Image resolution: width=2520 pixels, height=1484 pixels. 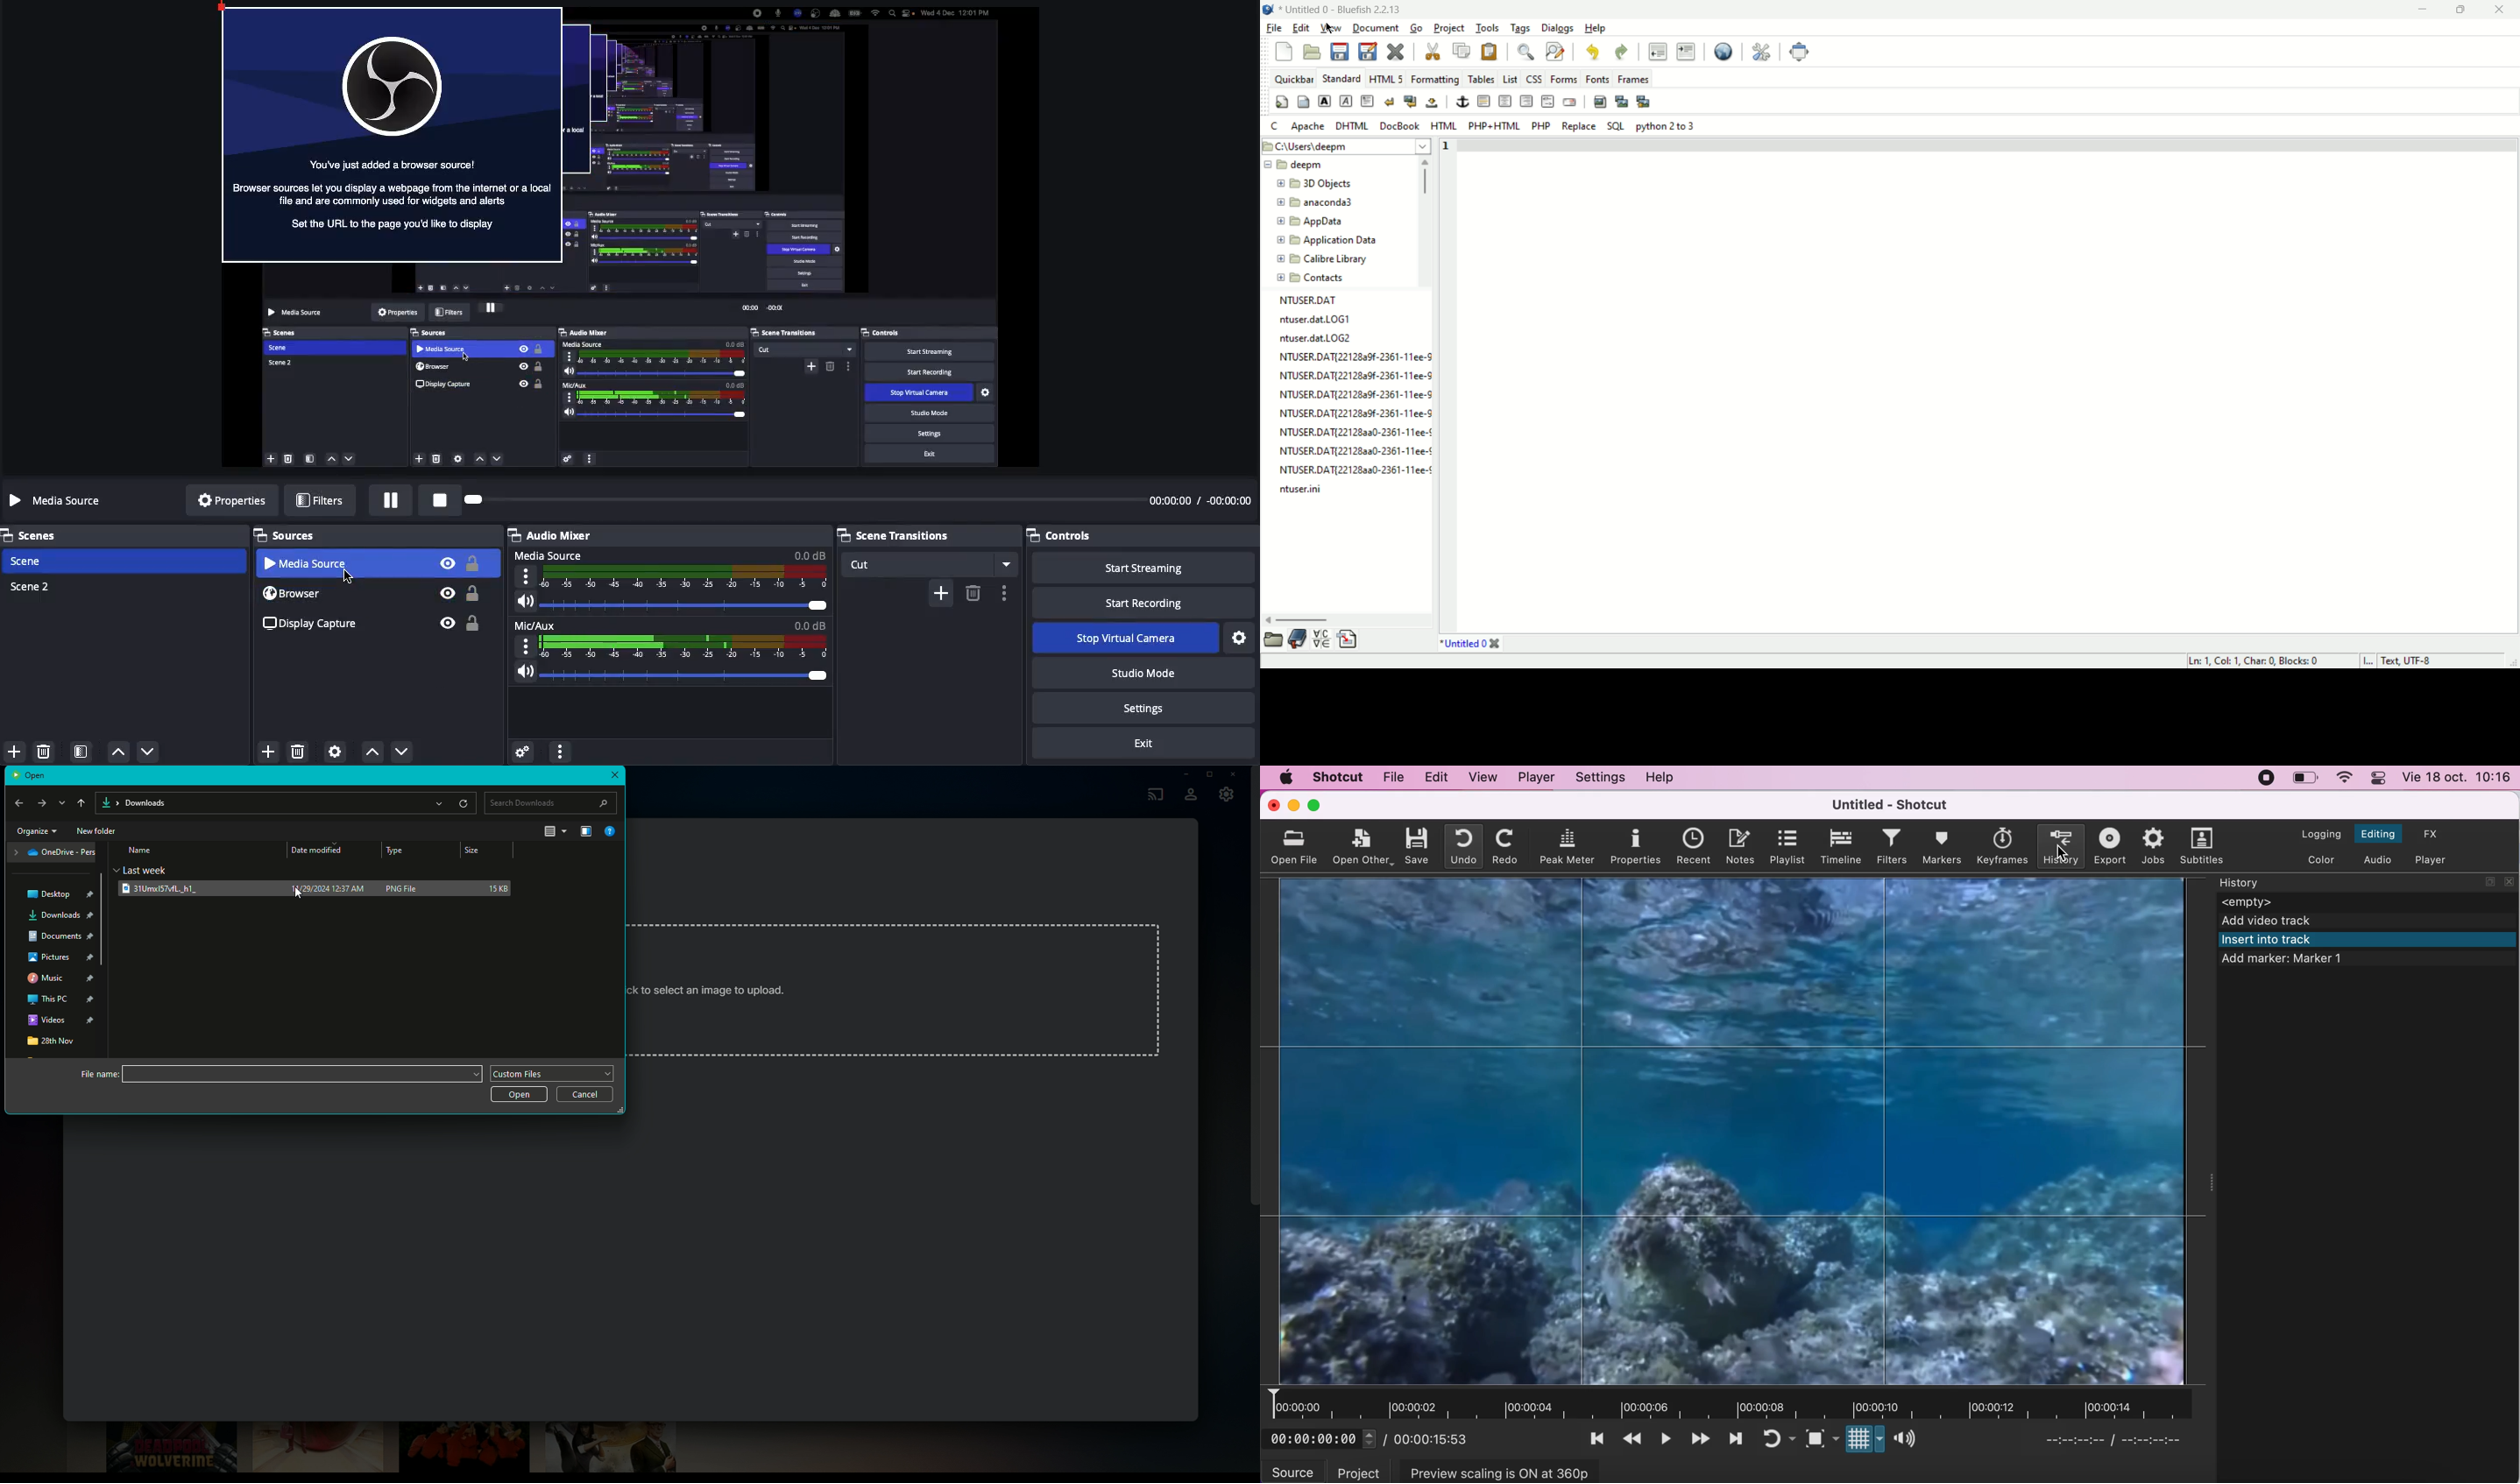 What do you see at coordinates (1484, 102) in the screenshot?
I see `horizontal rule` at bounding box center [1484, 102].